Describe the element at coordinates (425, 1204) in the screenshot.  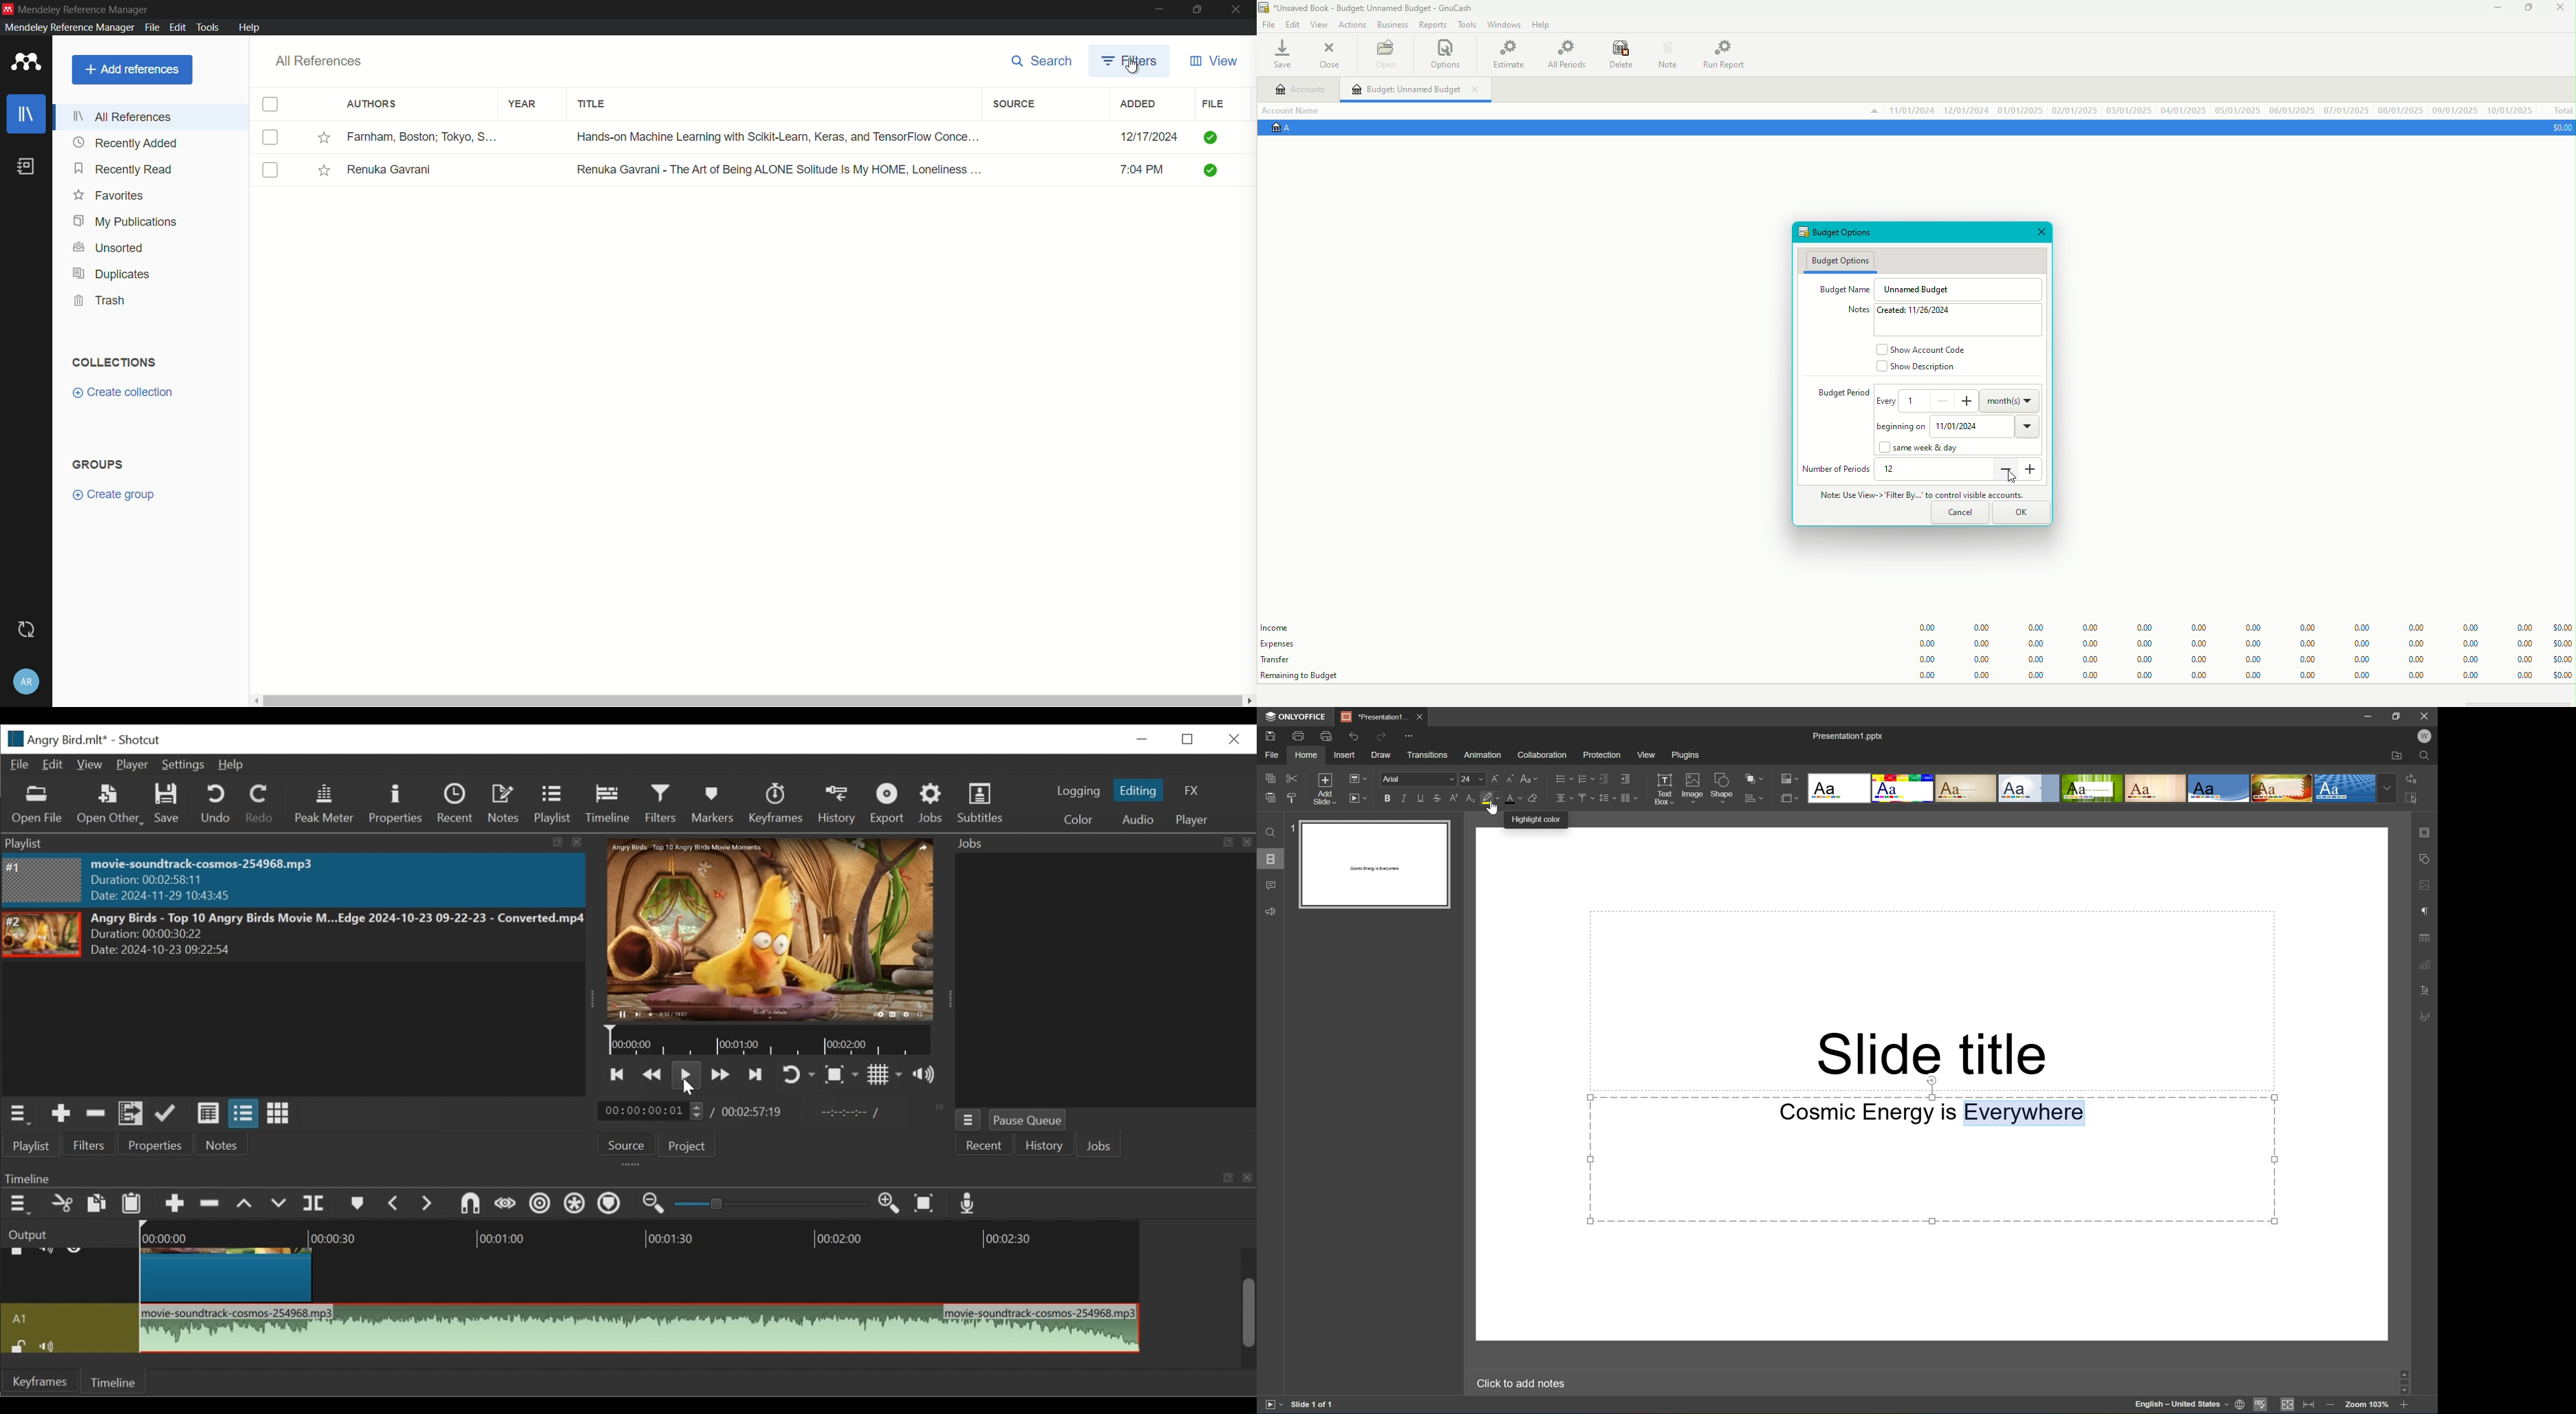
I see `Next Marker` at that location.